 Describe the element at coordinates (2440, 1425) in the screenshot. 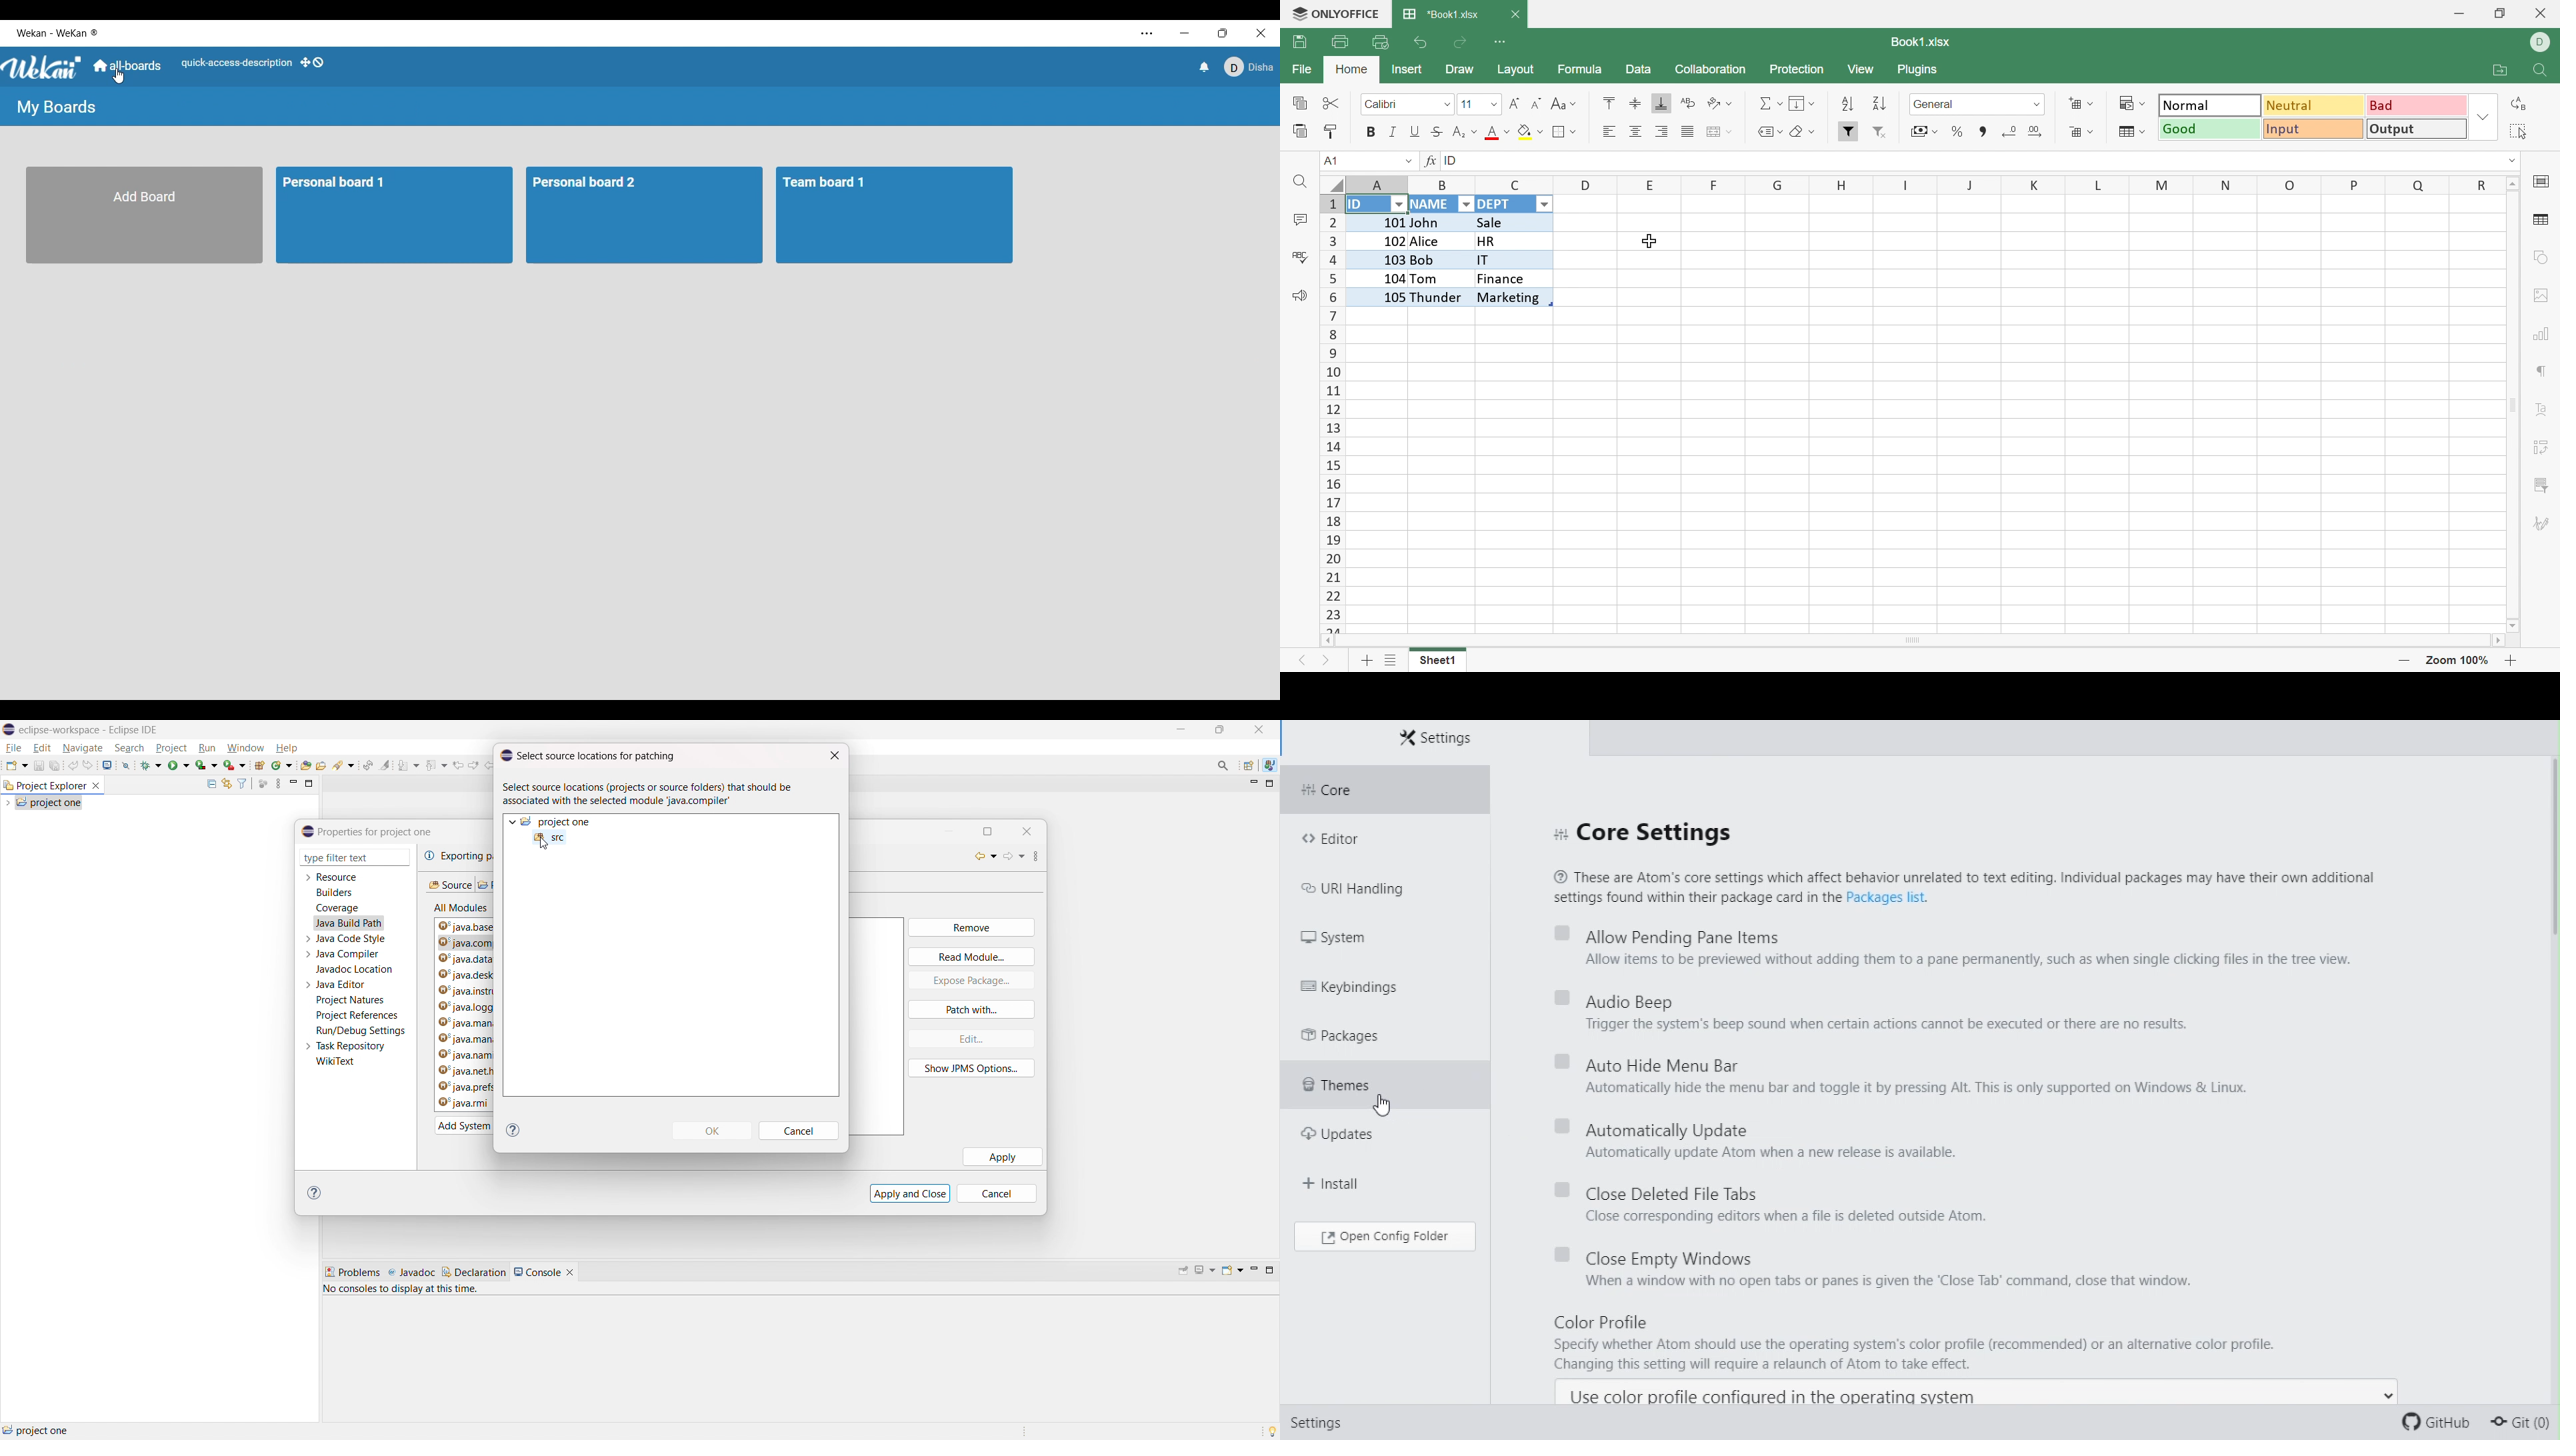

I see `Git Hub` at that location.